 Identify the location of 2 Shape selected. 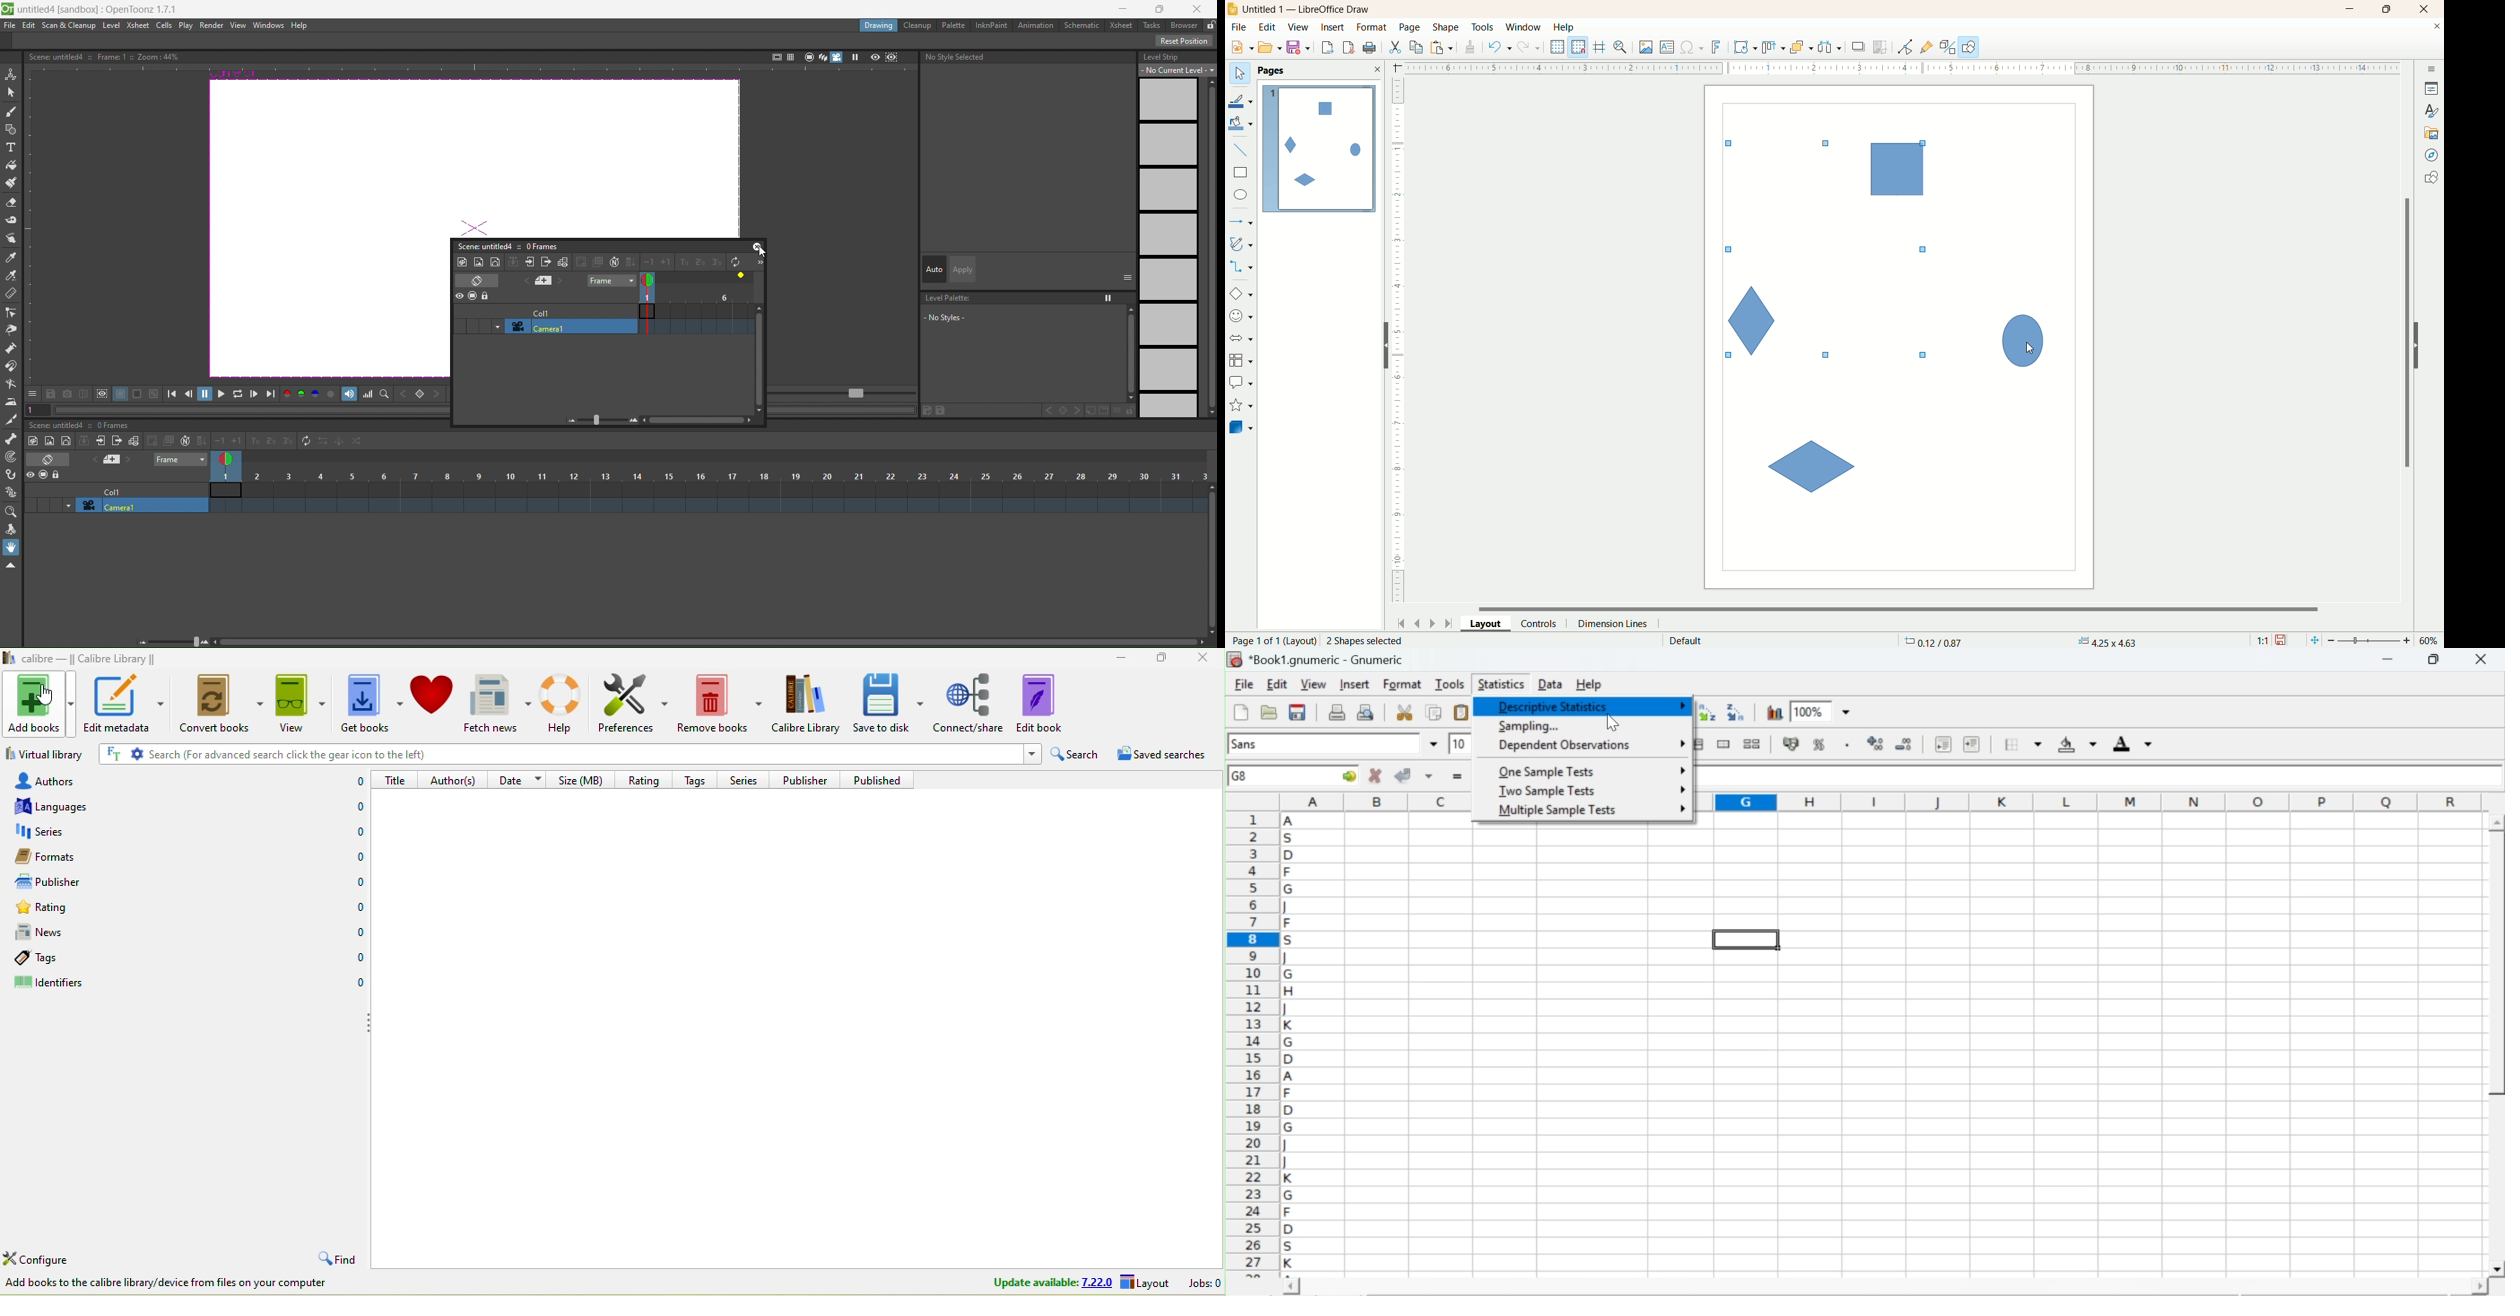
(1363, 640).